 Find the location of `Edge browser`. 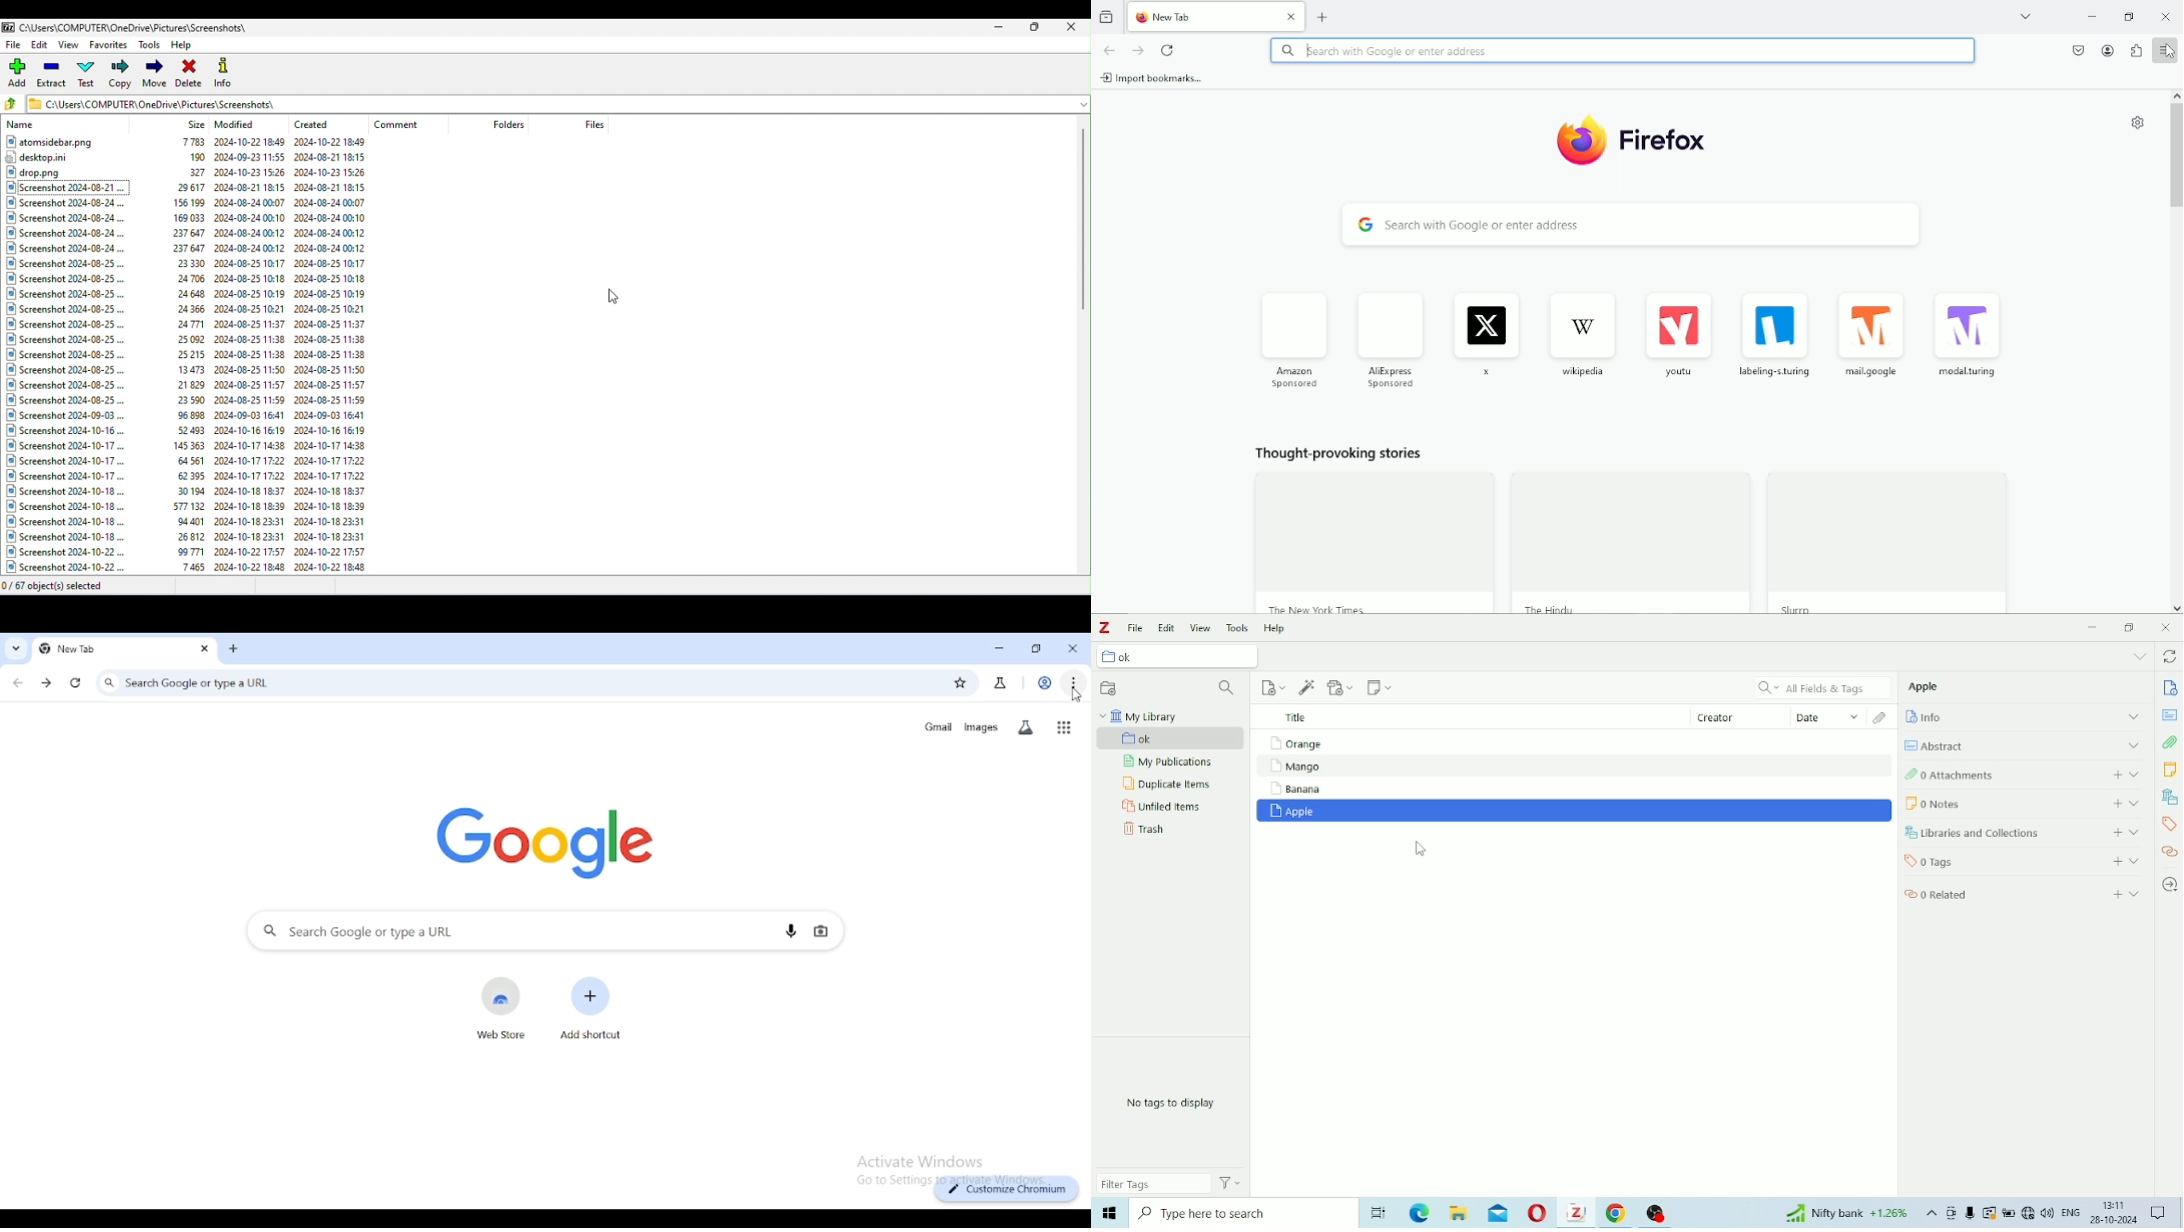

Edge browser is located at coordinates (1417, 1215).